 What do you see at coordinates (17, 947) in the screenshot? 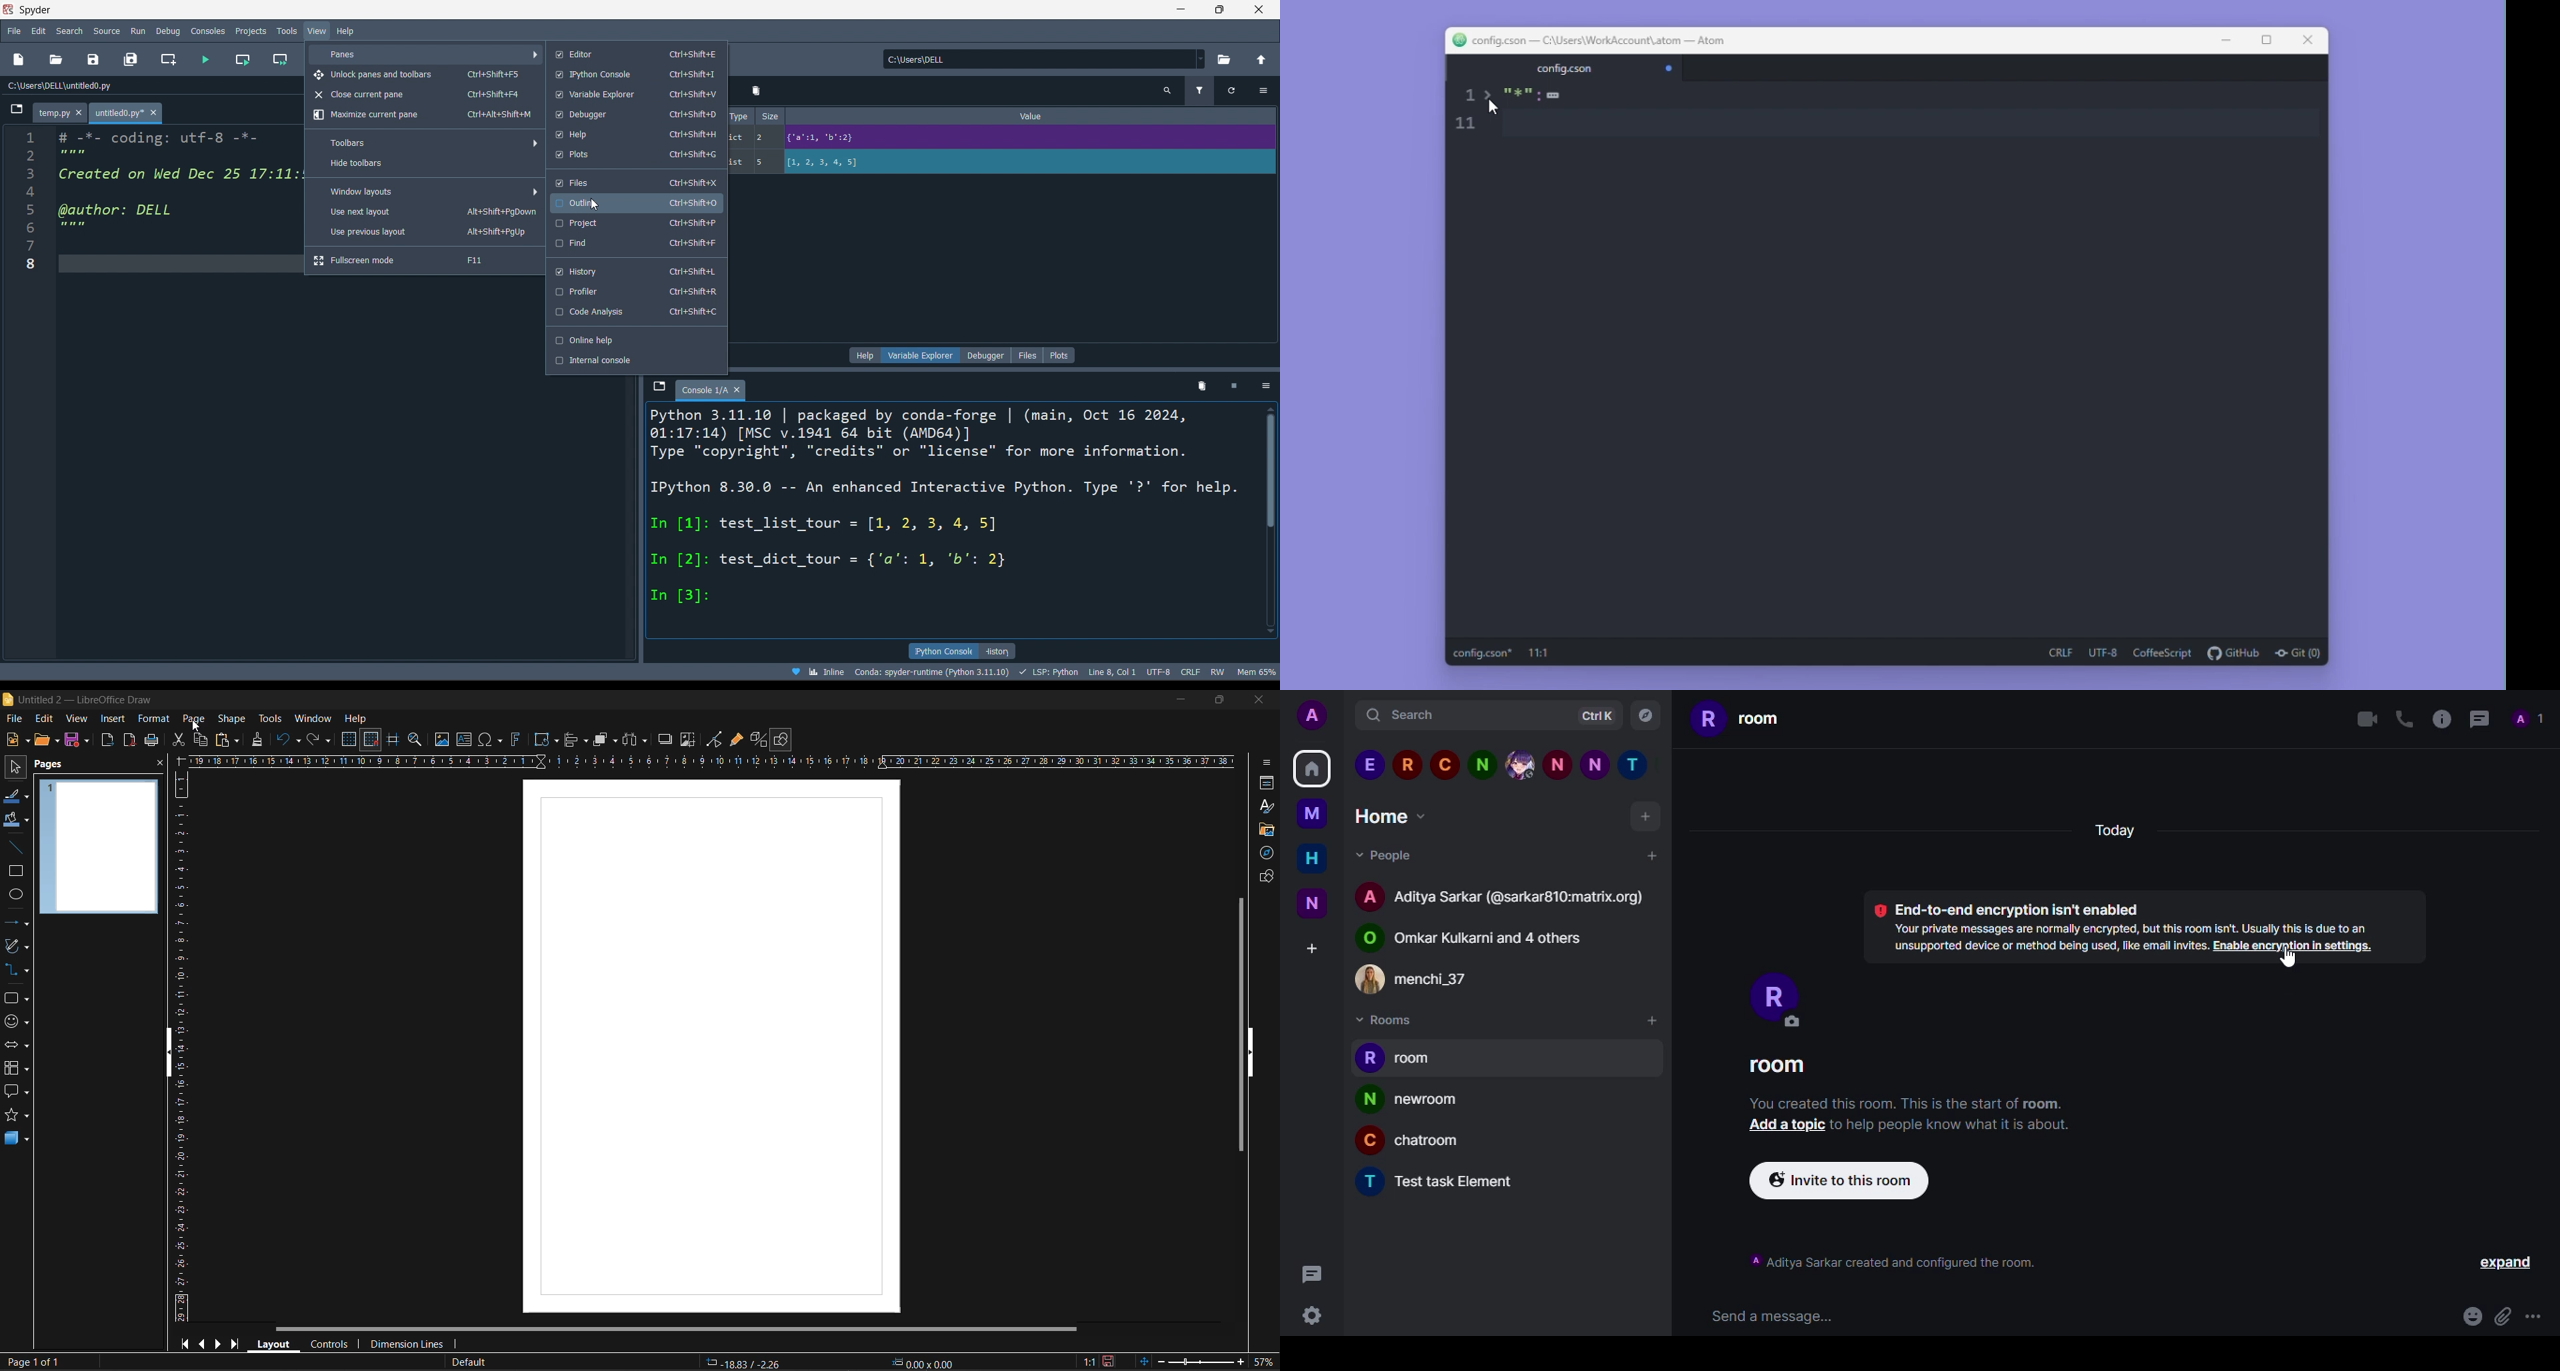
I see `curves and polygons` at bounding box center [17, 947].